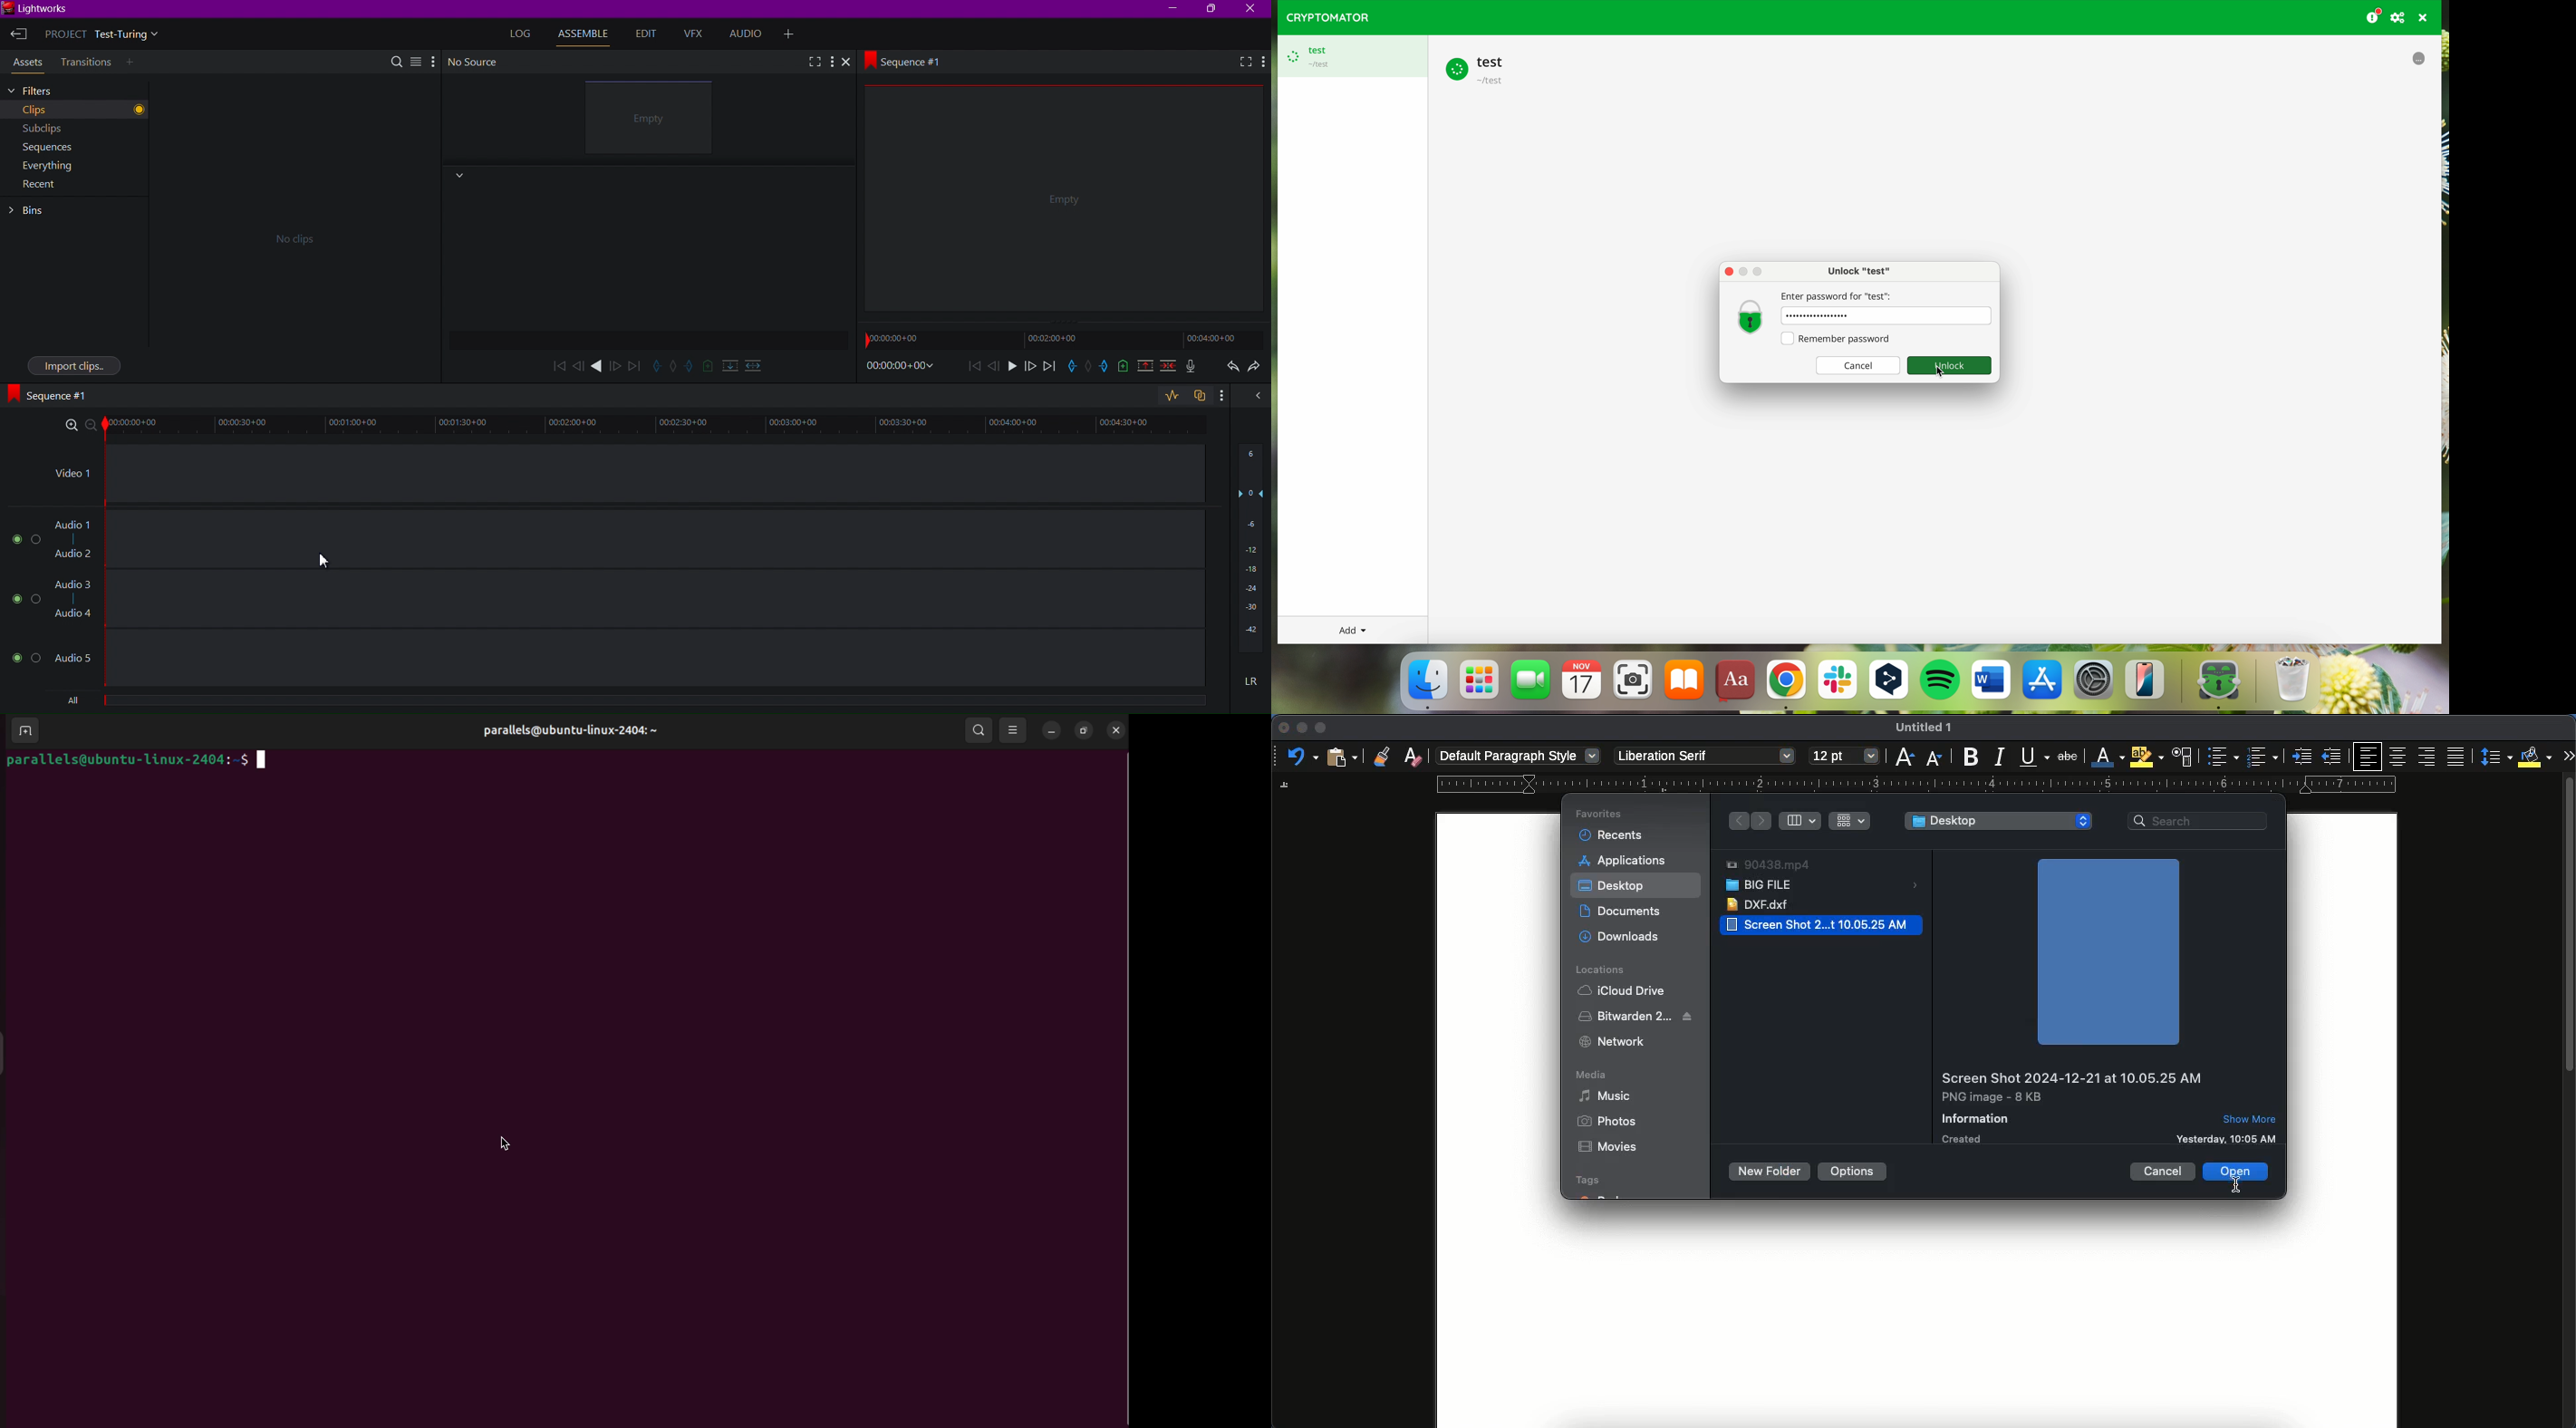 The width and height of the screenshot is (2576, 1428). What do you see at coordinates (1320, 728) in the screenshot?
I see `maximize` at bounding box center [1320, 728].